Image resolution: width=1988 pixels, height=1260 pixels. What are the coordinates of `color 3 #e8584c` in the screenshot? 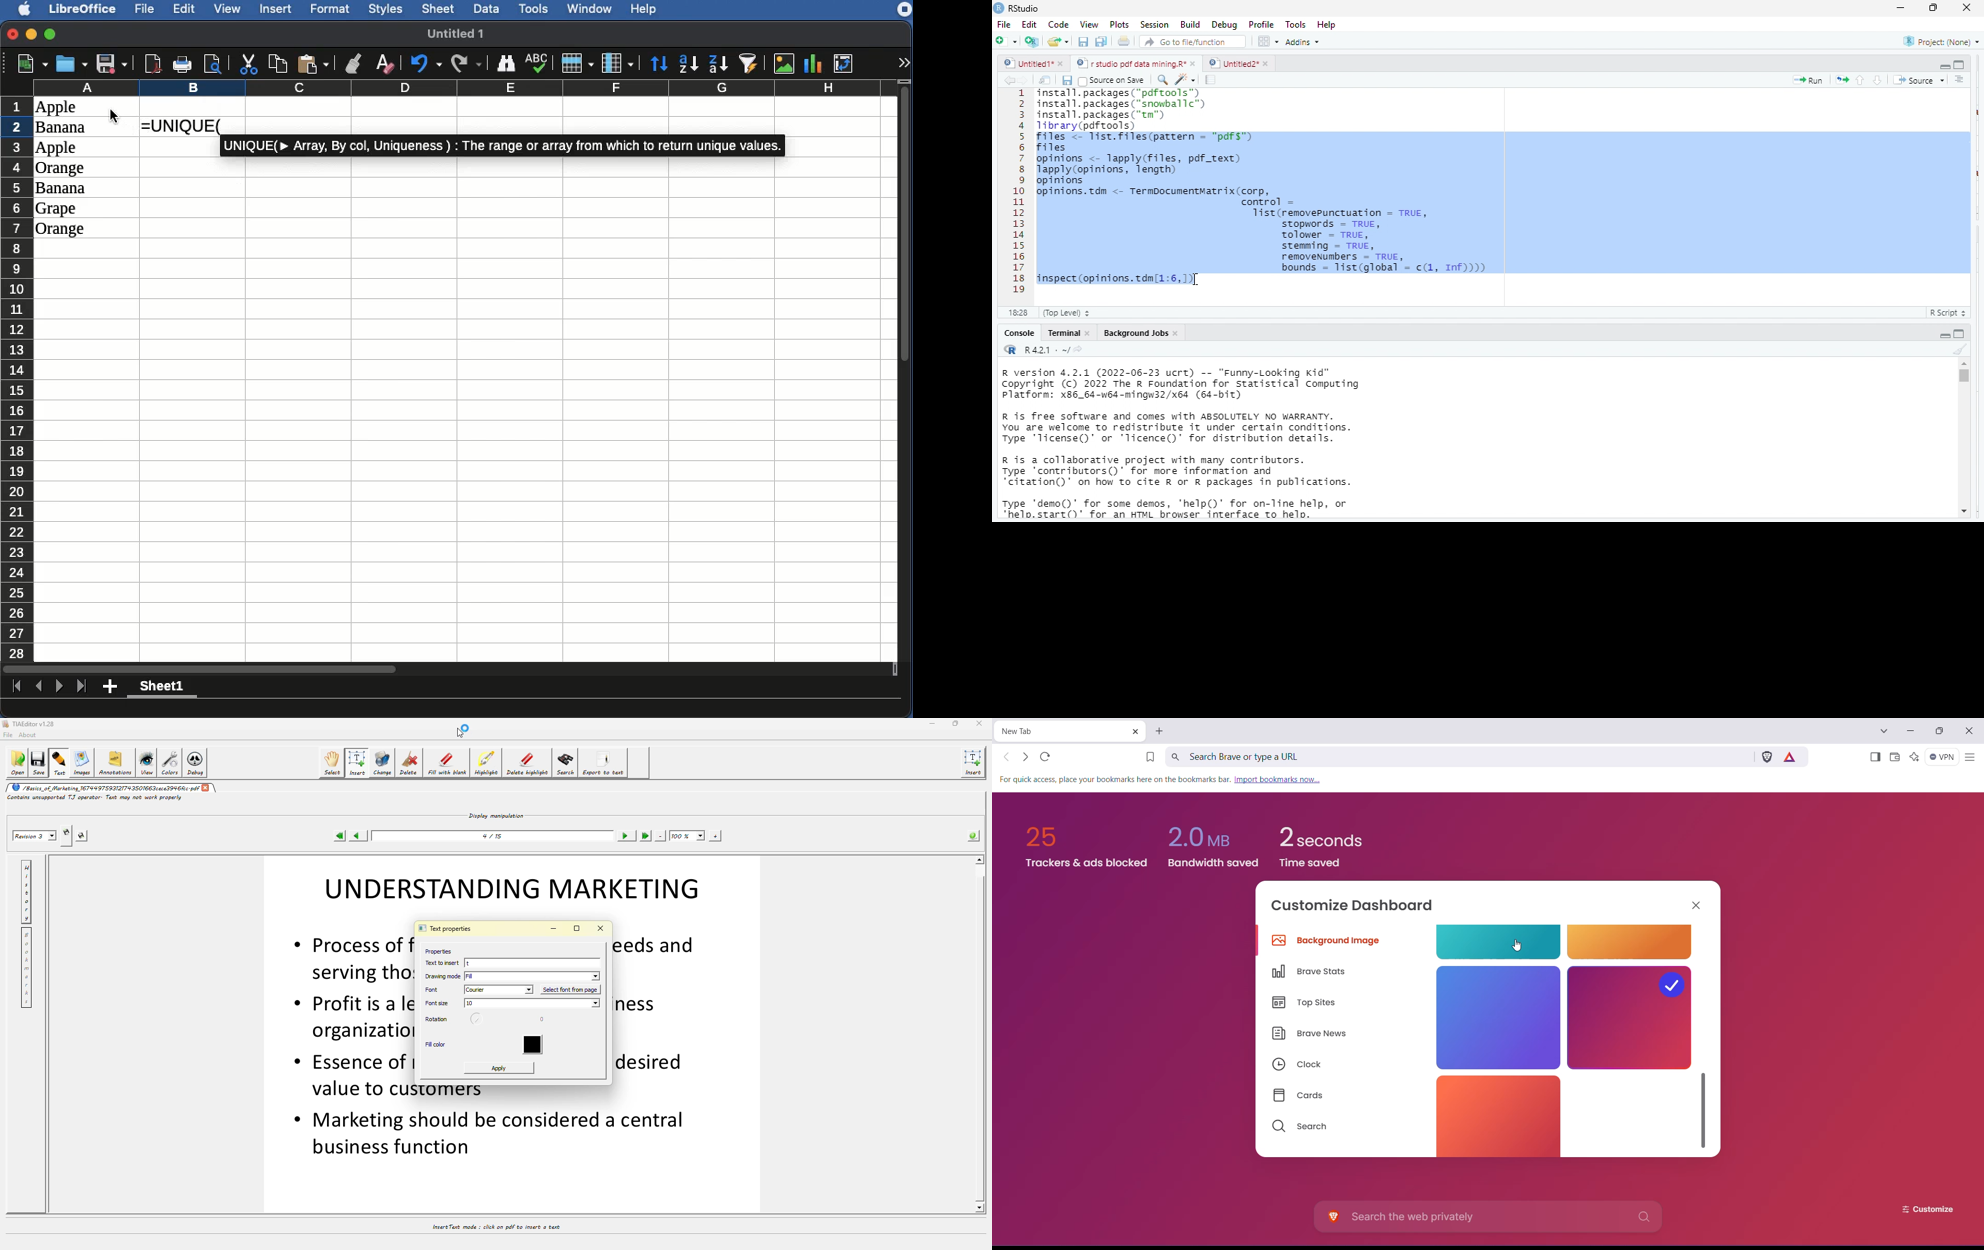 It's located at (1494, 1115).